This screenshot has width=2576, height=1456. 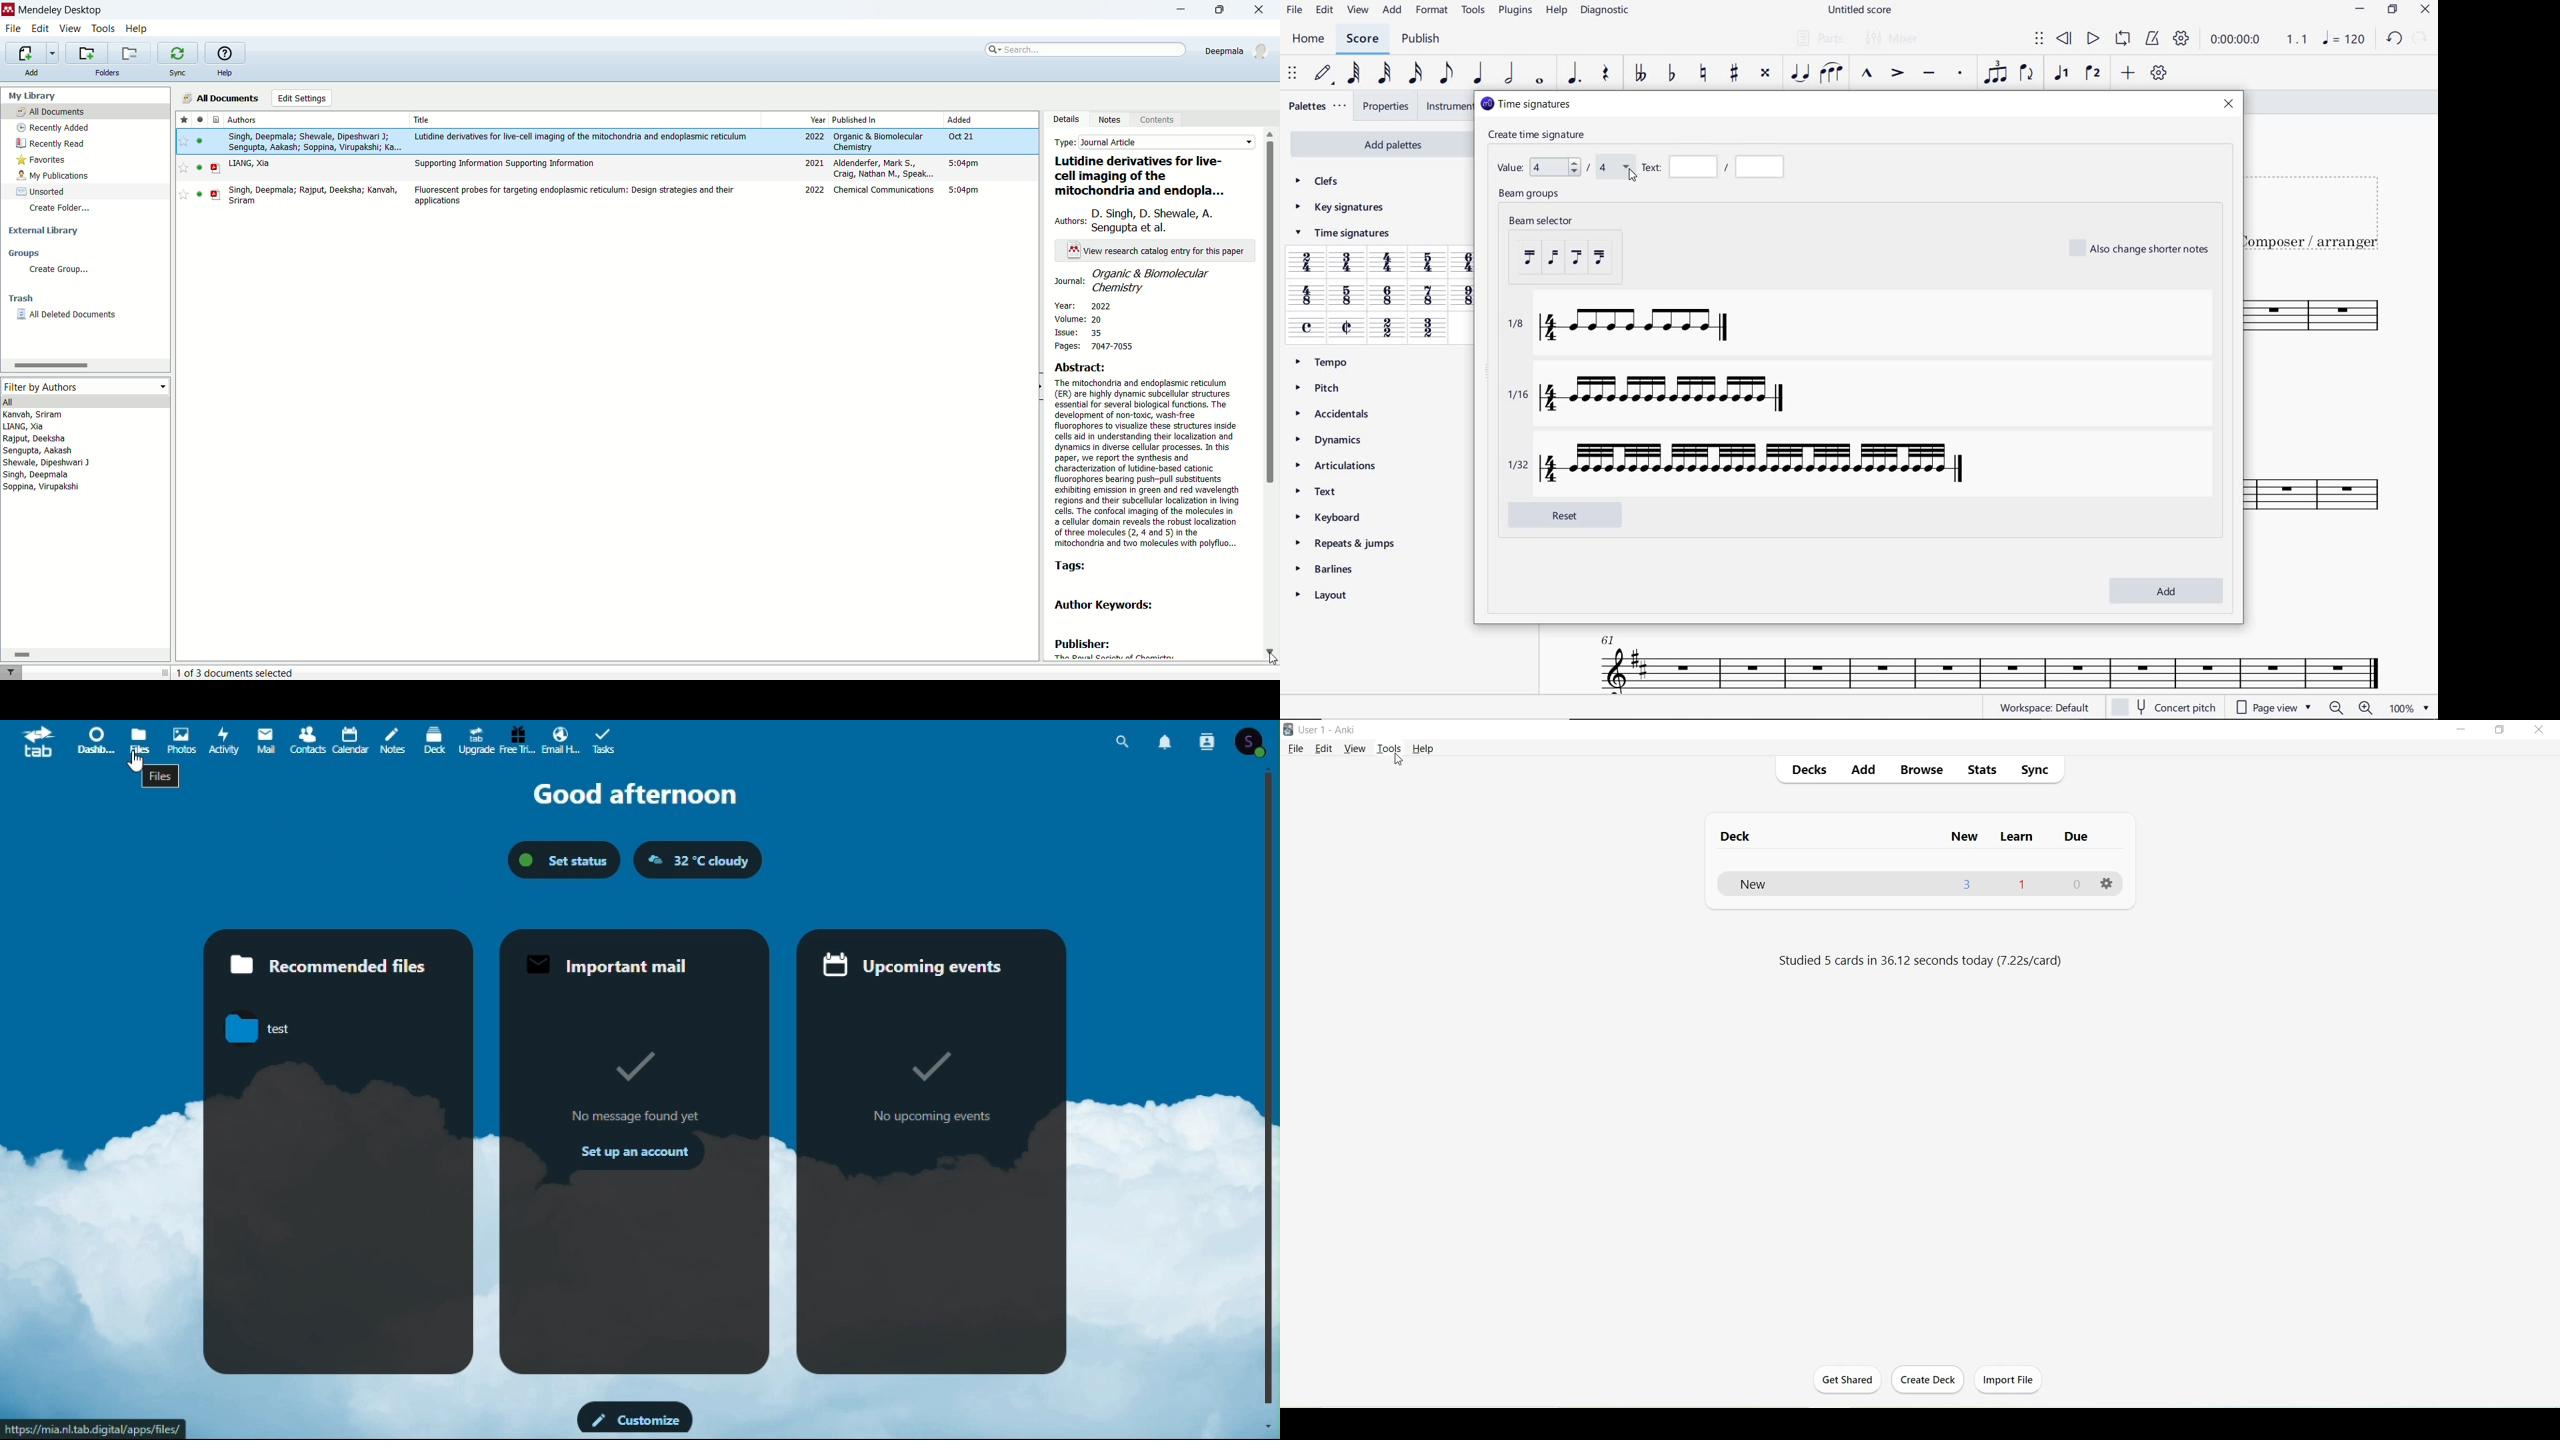 I want to click on INSTRUMENT: TENOR SAXOPHONE, so click(x=2321, y=417).